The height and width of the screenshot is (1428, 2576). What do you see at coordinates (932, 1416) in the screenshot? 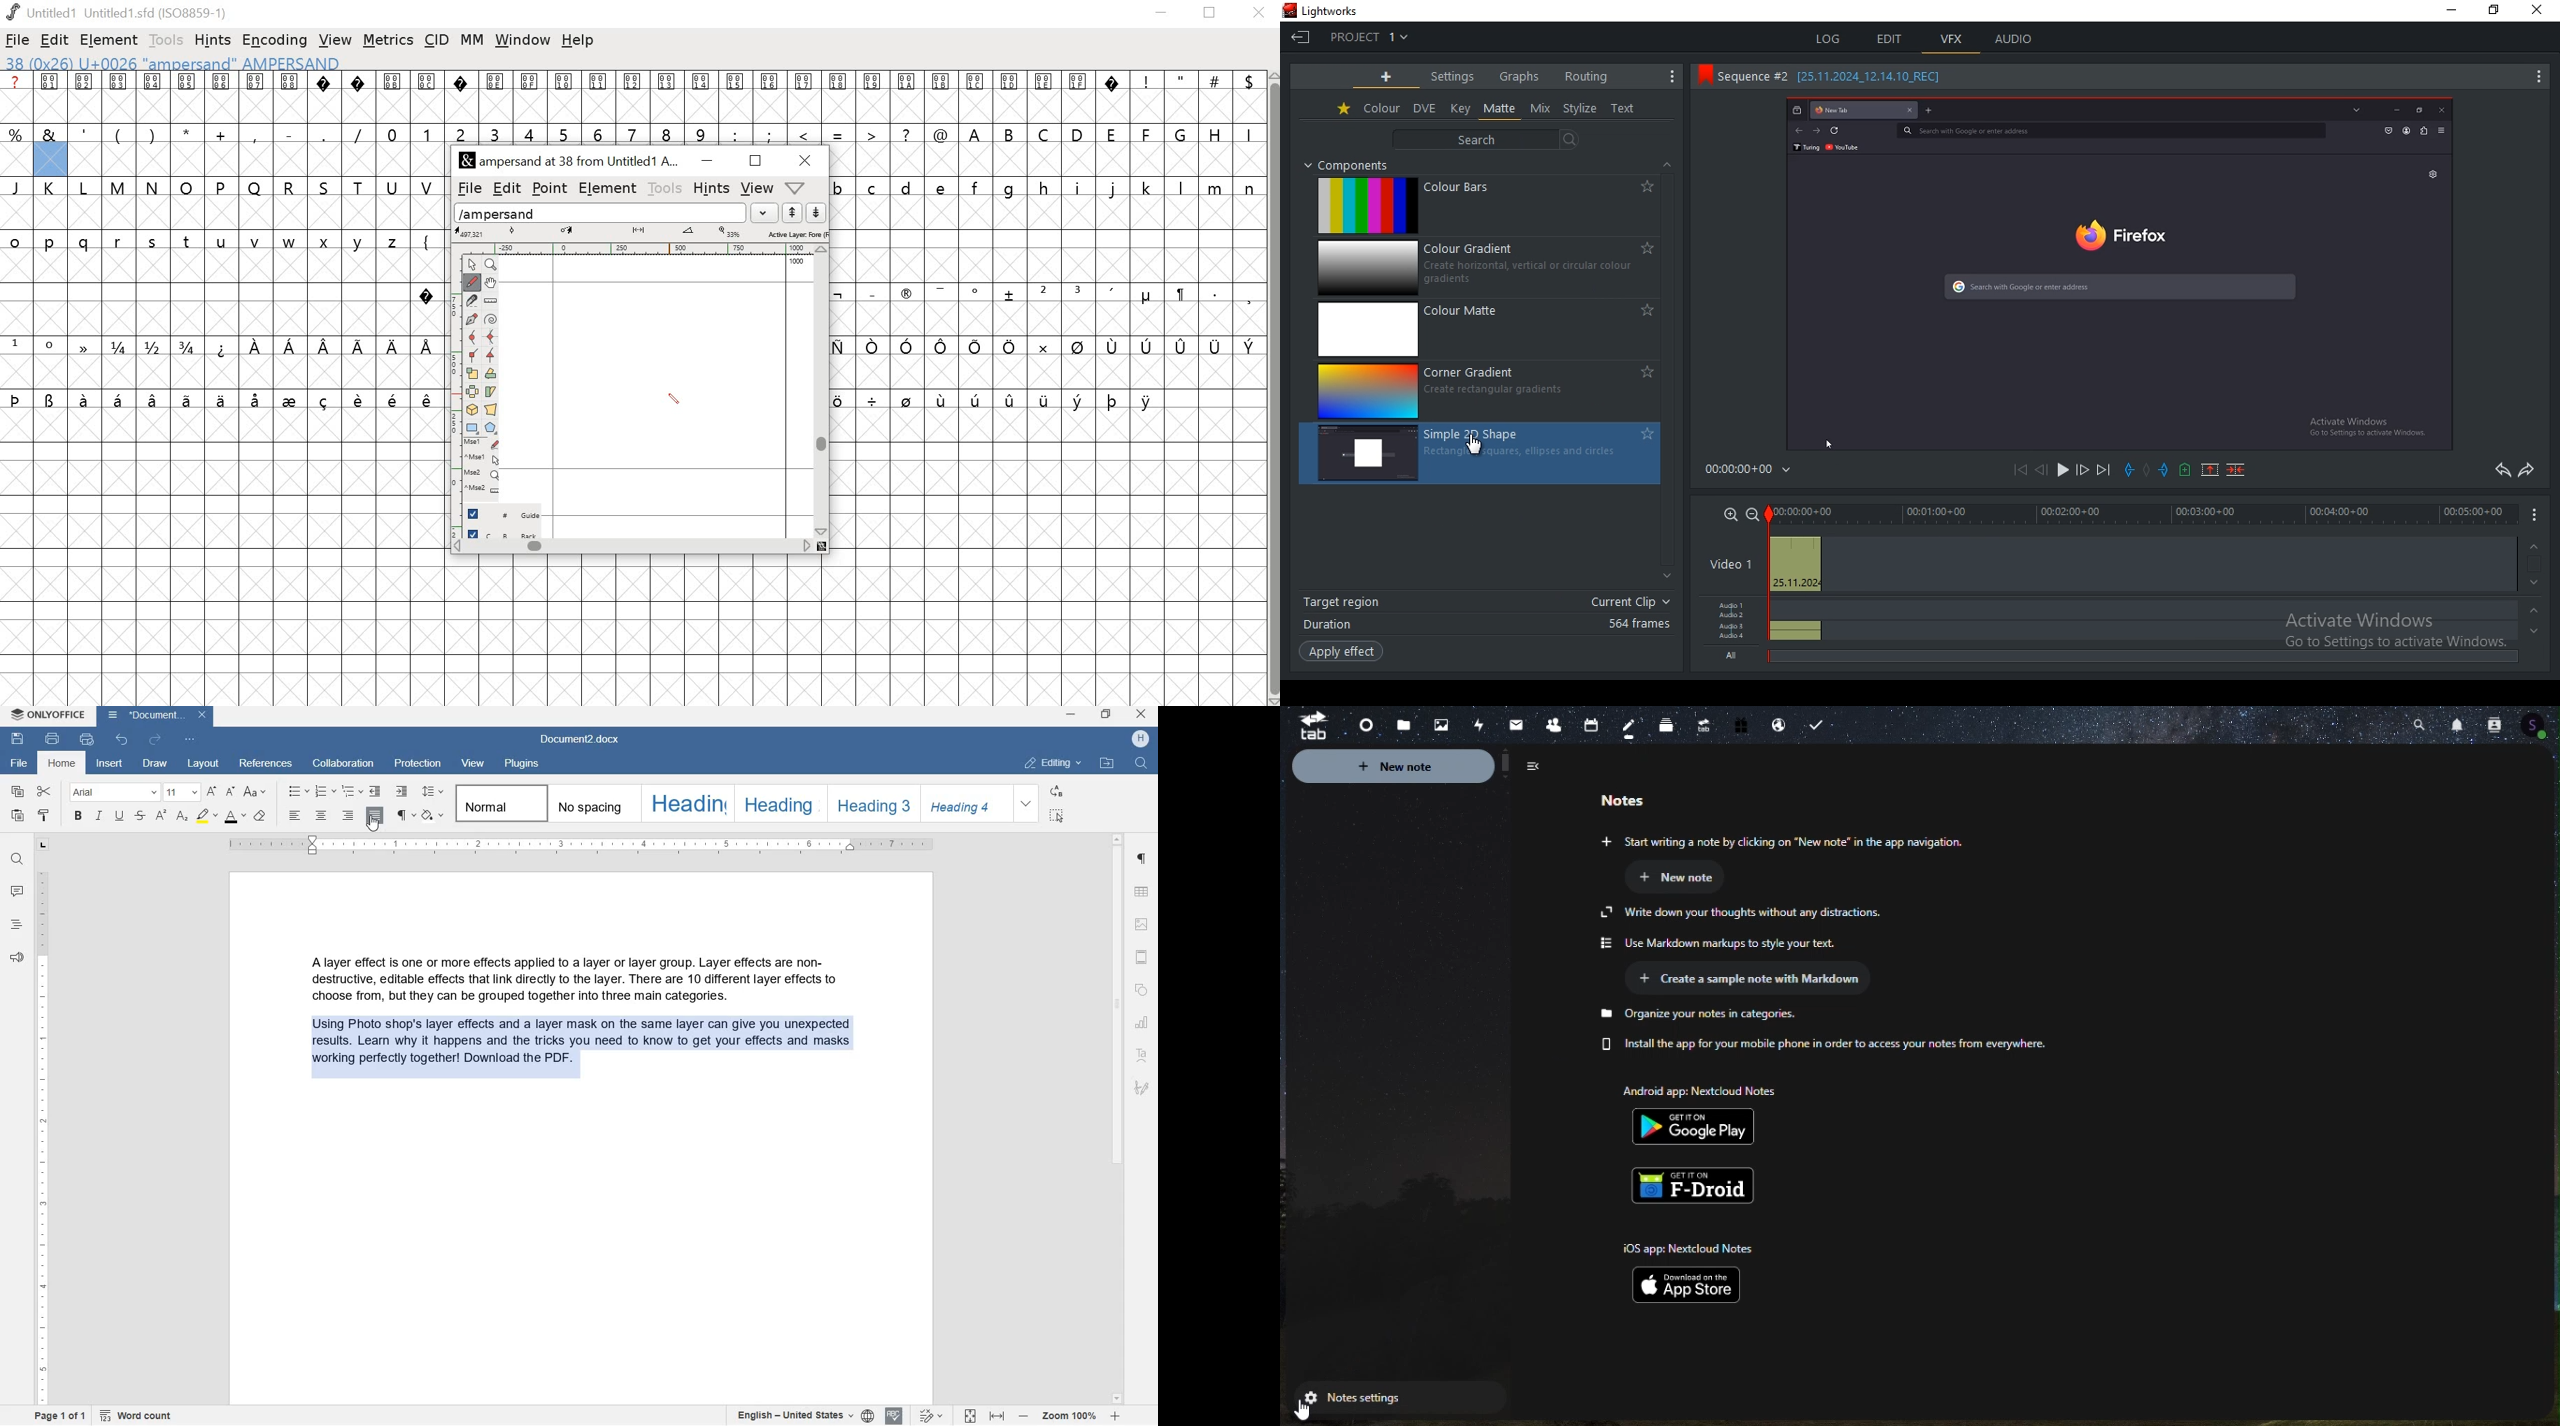
I see `TRACK CHANGES` at bounding box center [932, 1416].